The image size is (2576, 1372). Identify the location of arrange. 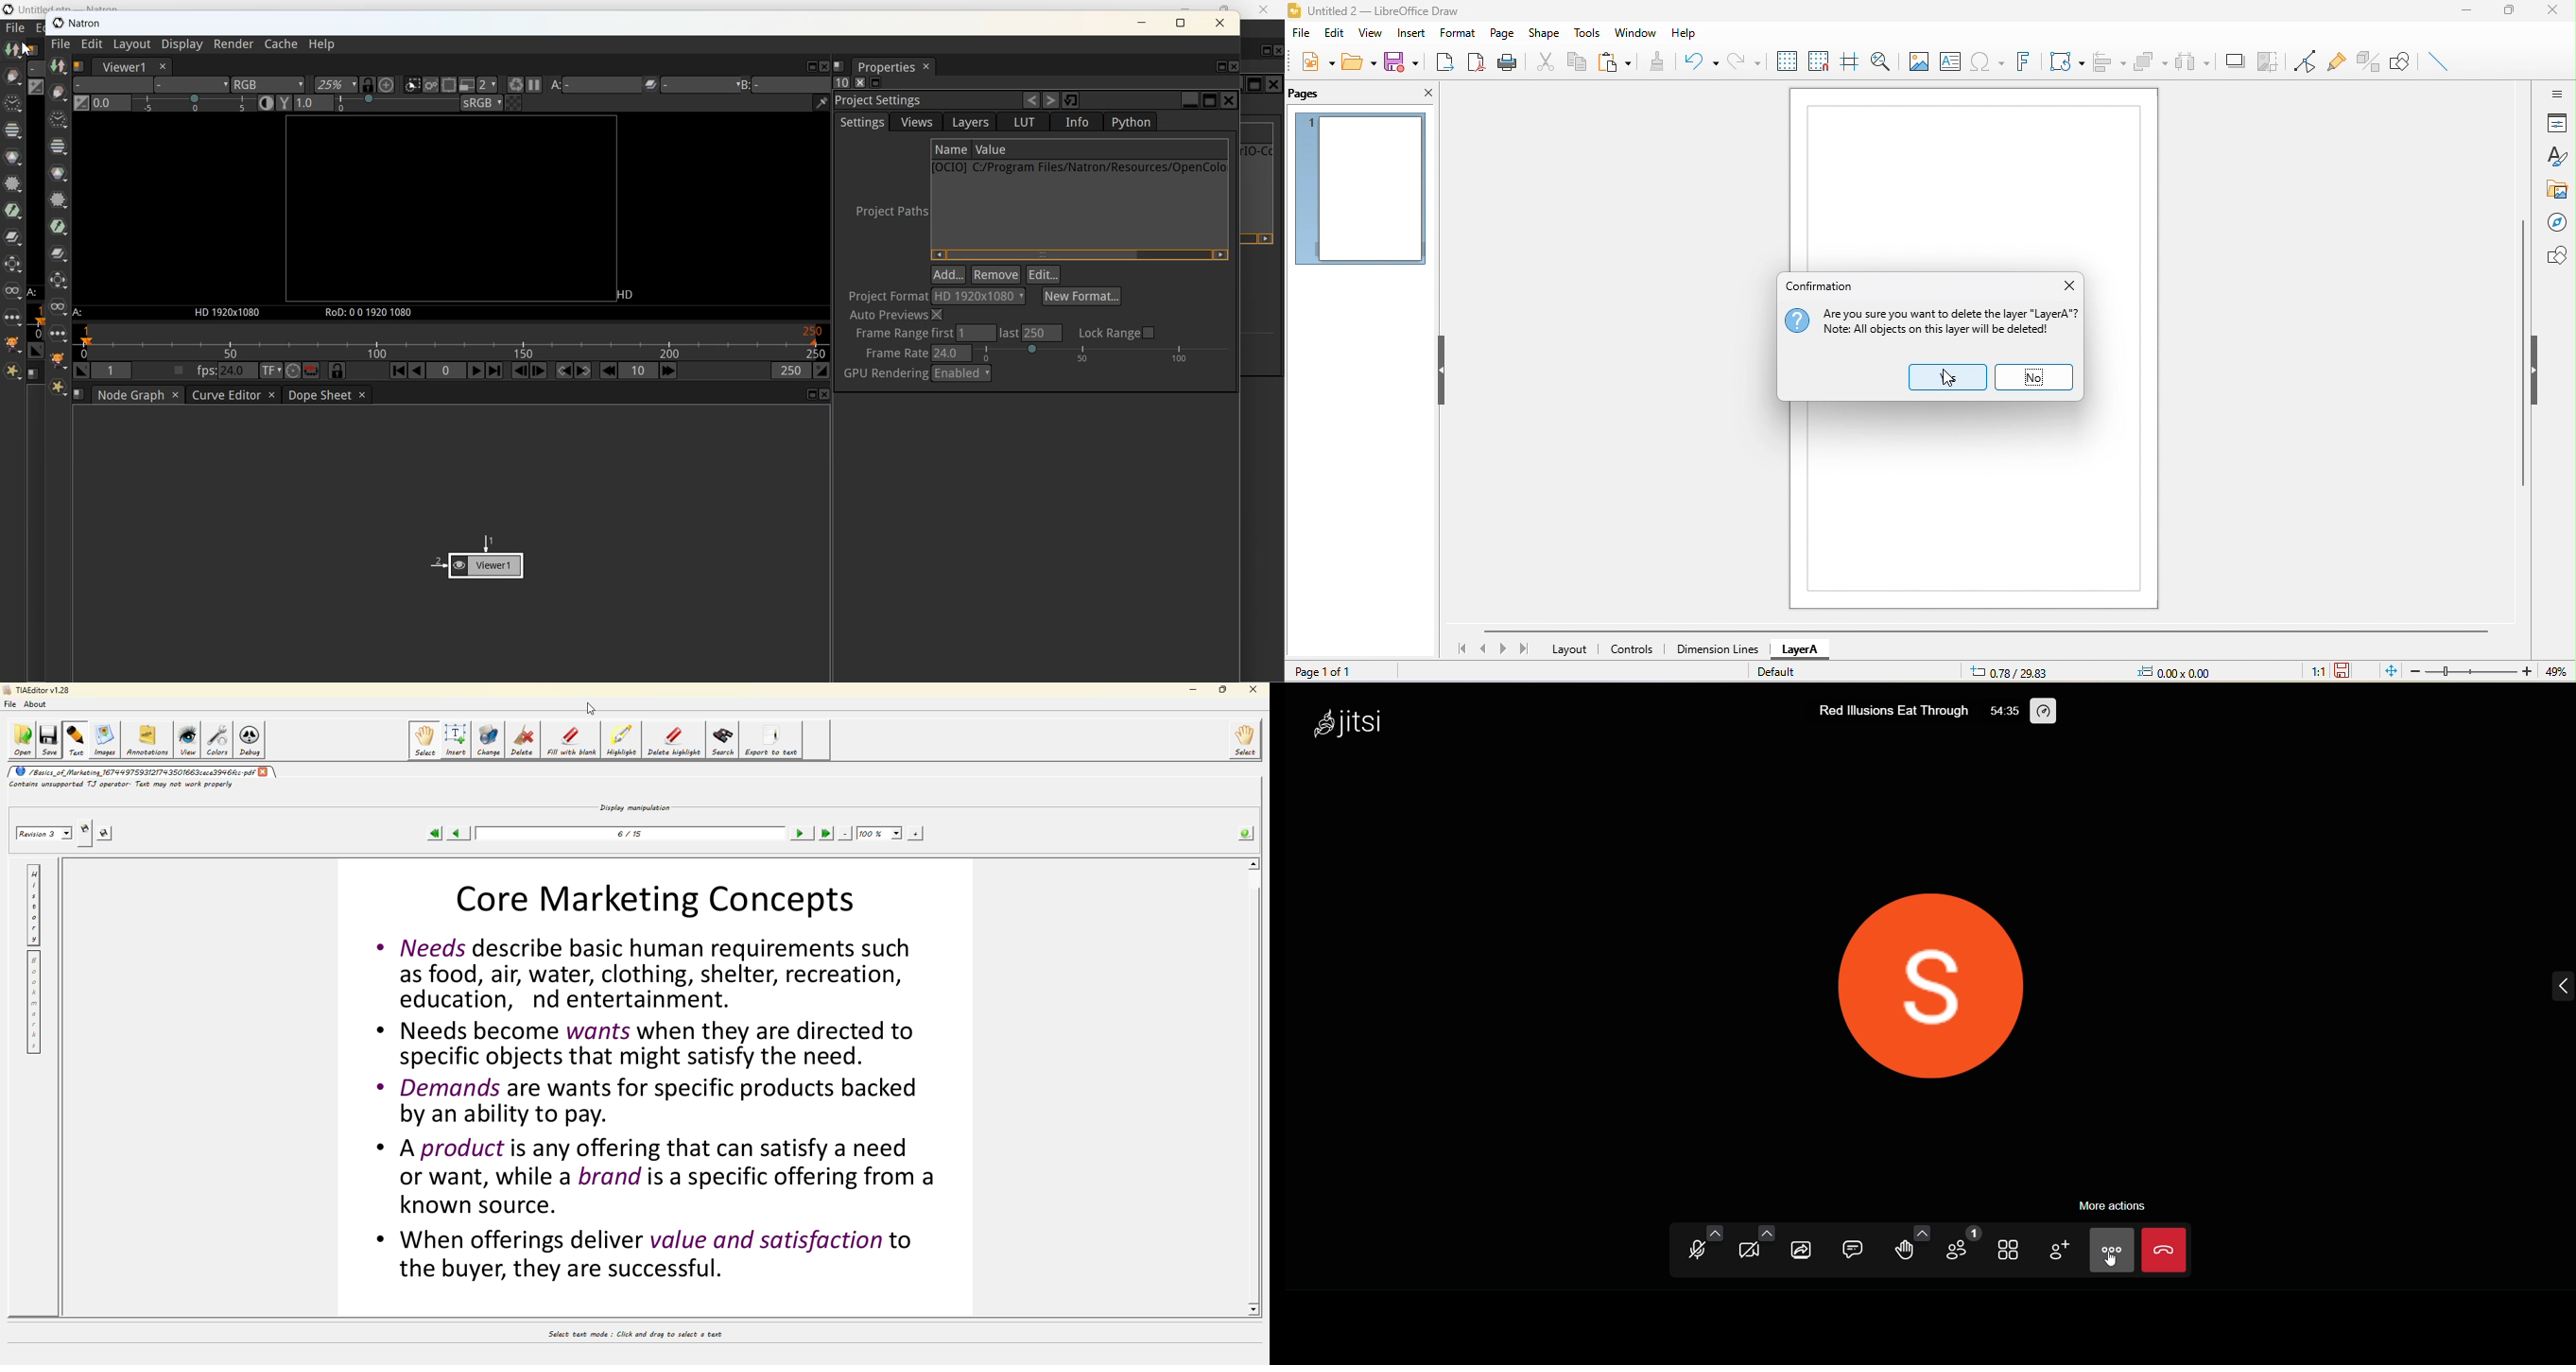
(2150, 61).